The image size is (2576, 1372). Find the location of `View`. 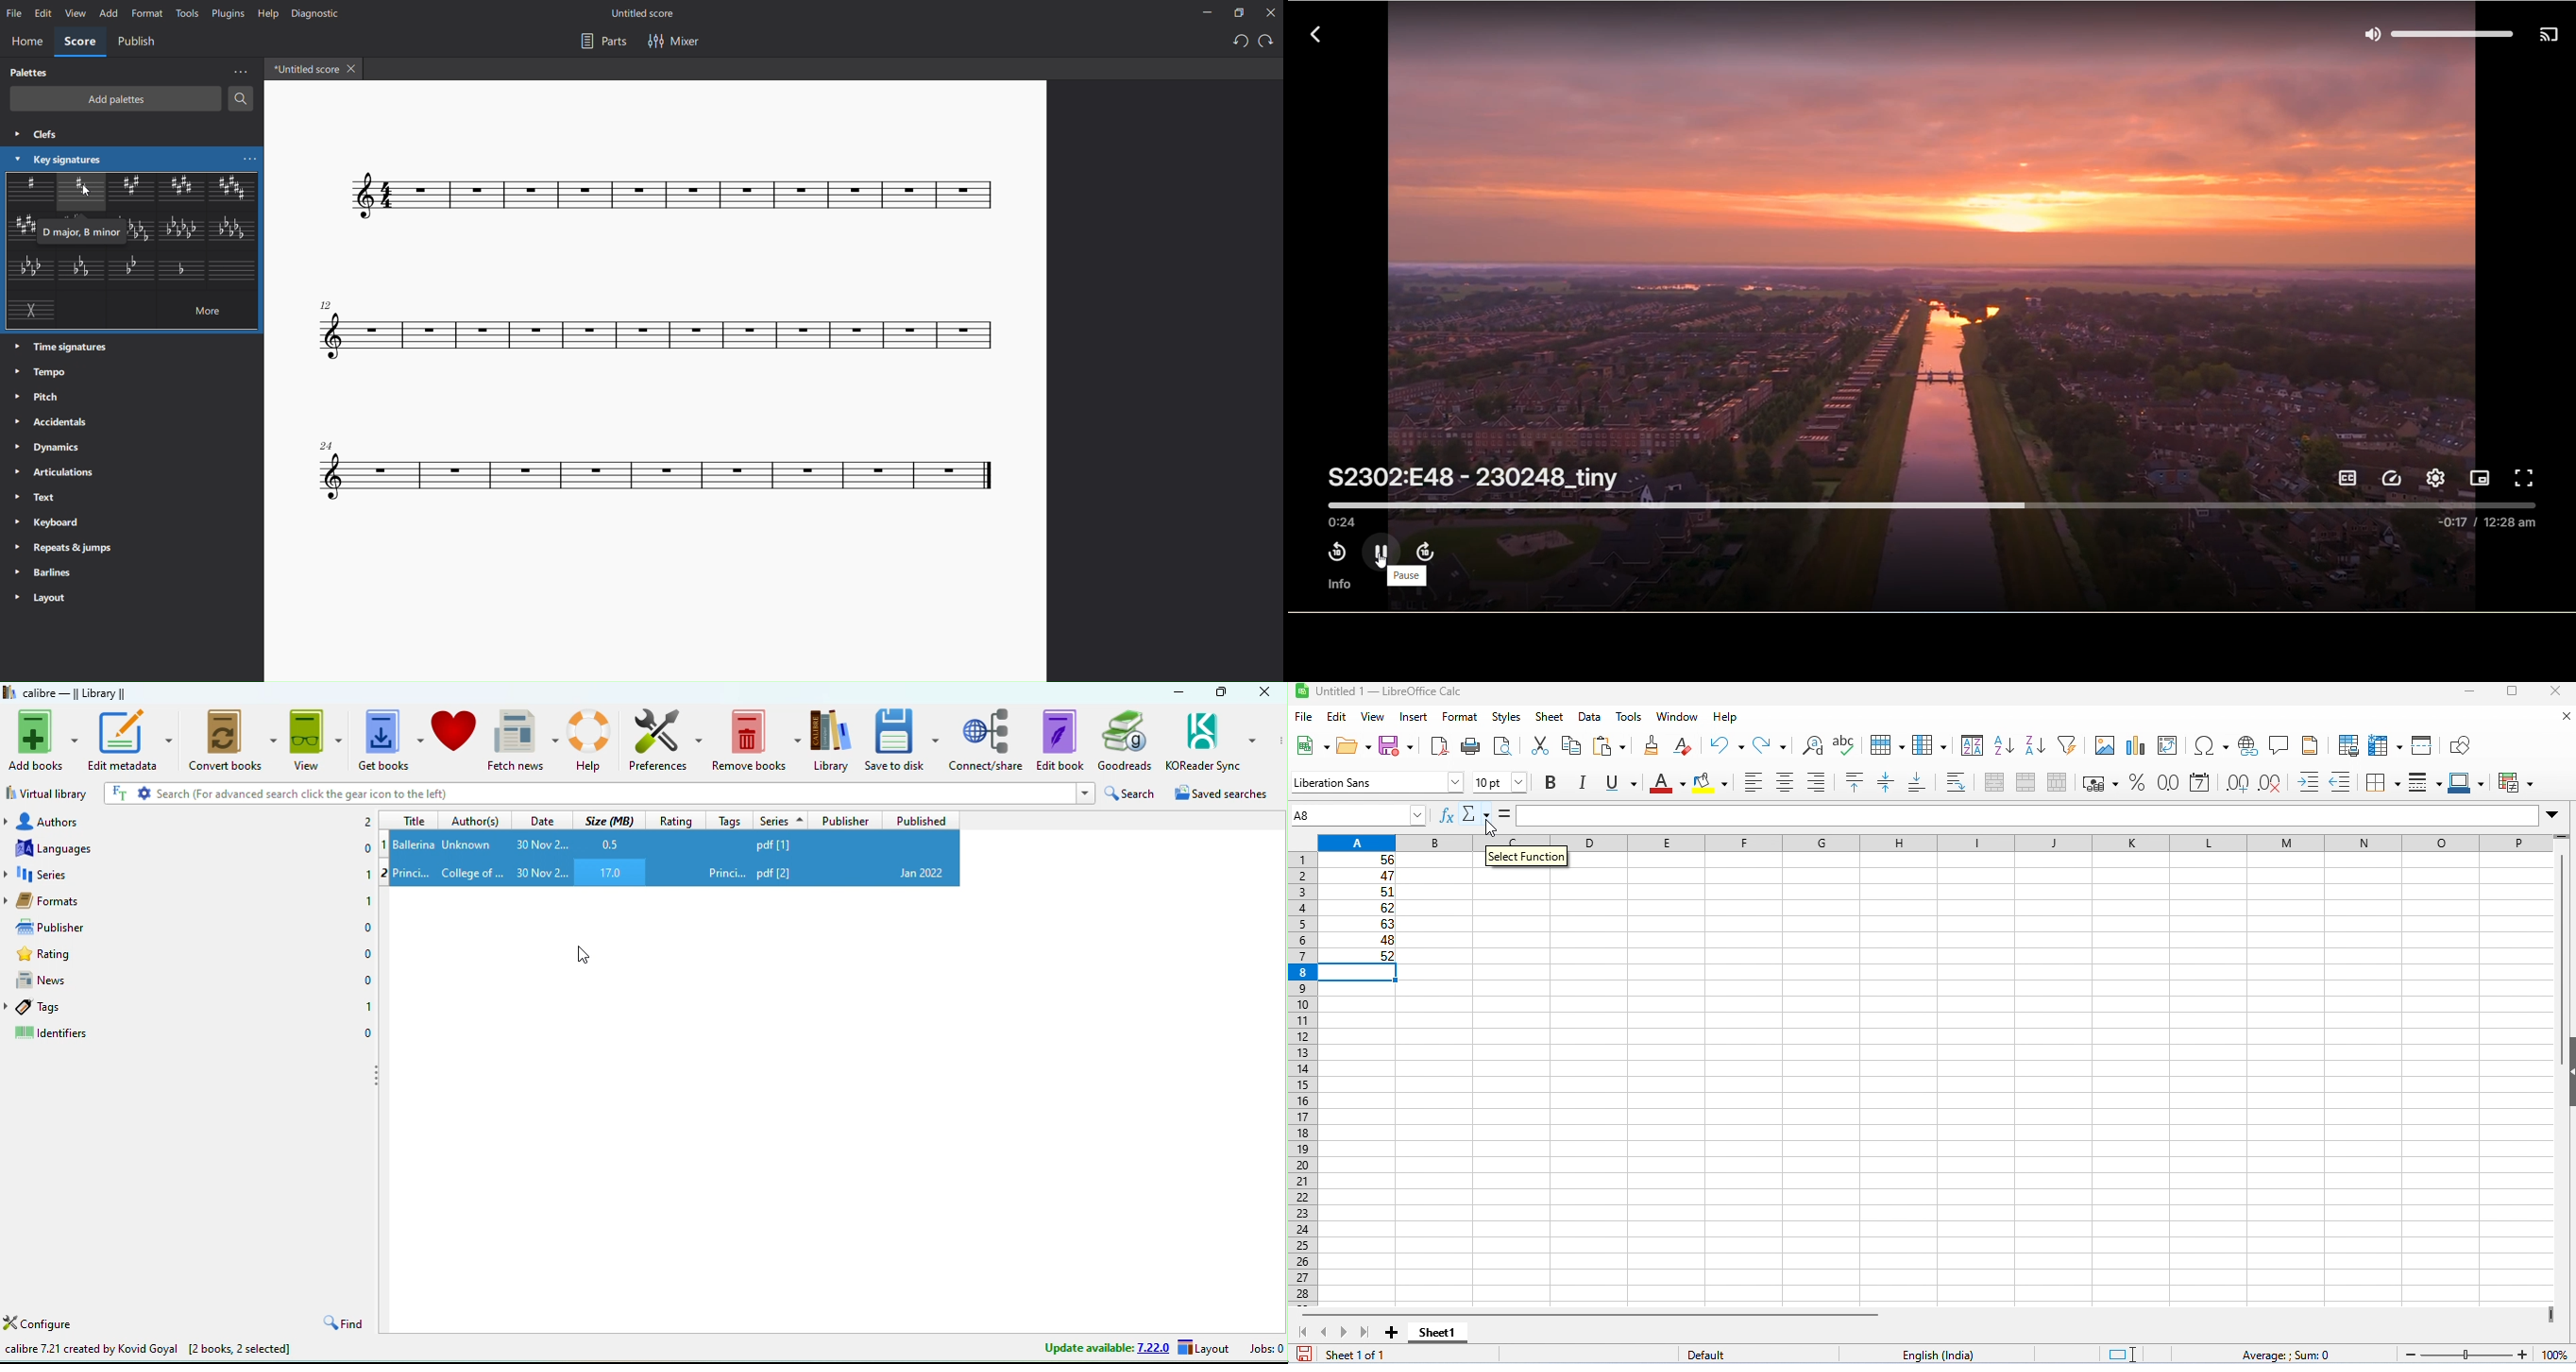

View is located at coordinates (319, 738).